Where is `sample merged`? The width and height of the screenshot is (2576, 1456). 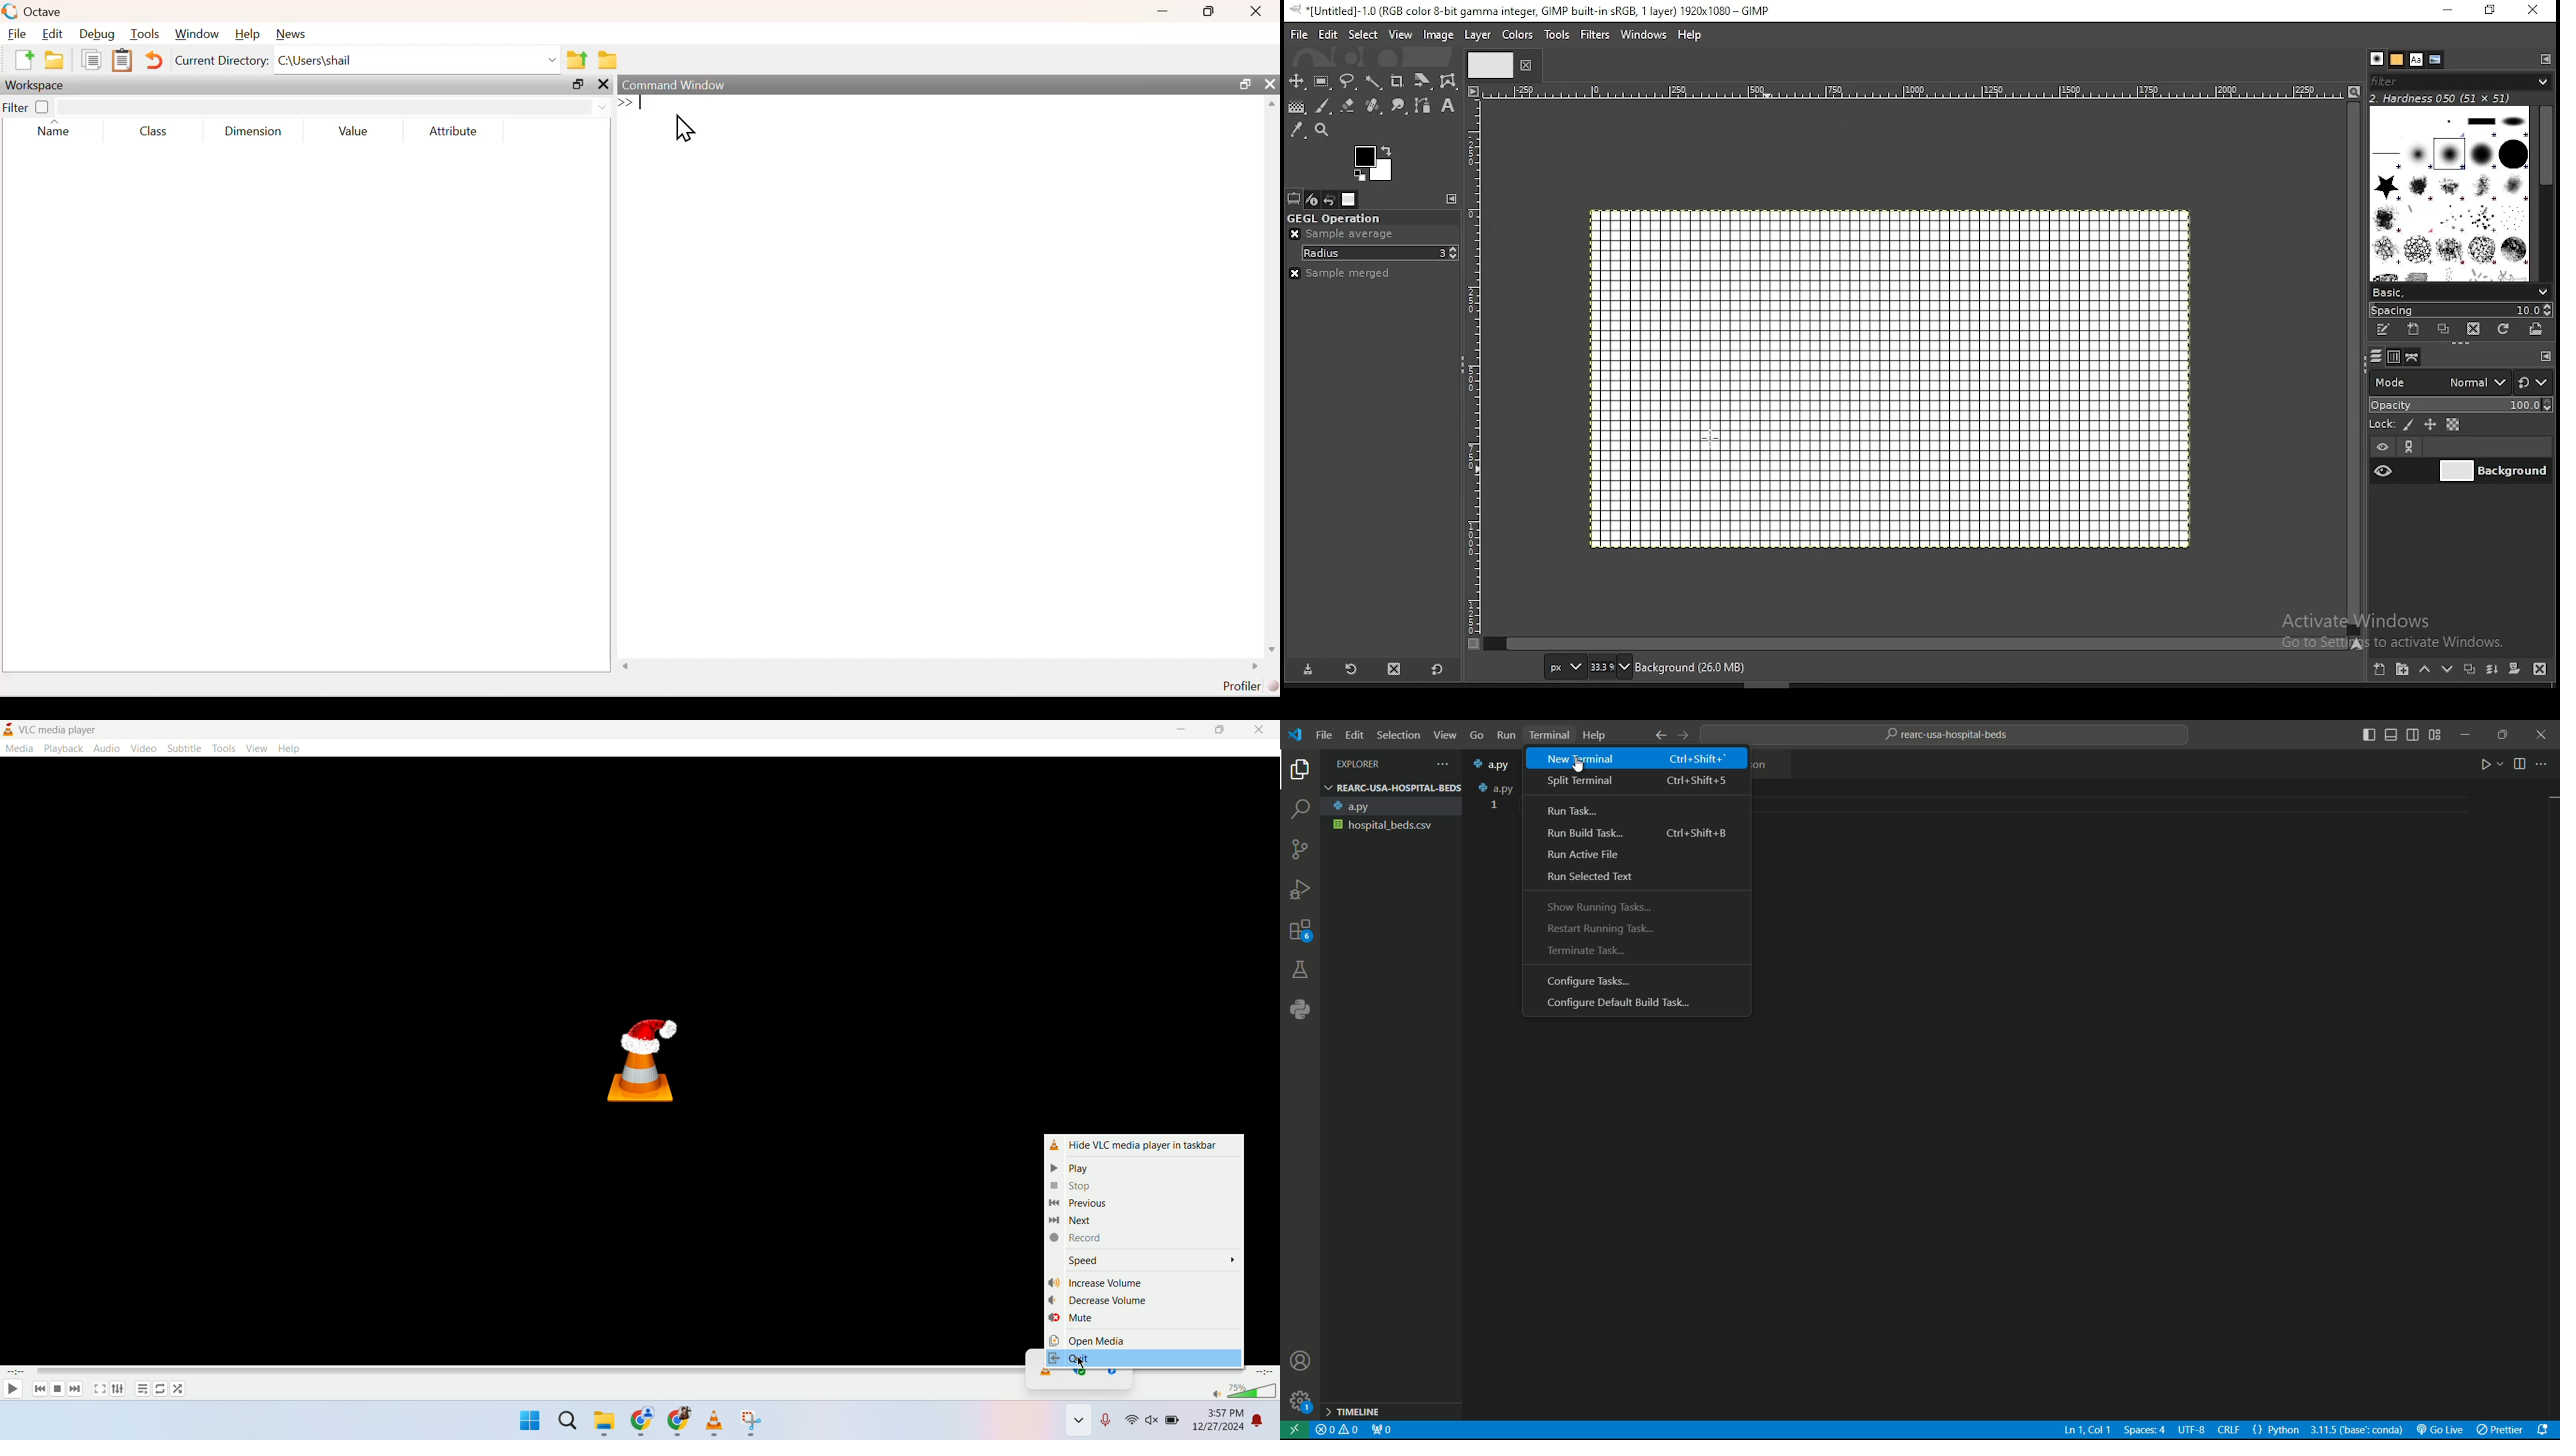
sample merged is located at coordinates (1344, 275).